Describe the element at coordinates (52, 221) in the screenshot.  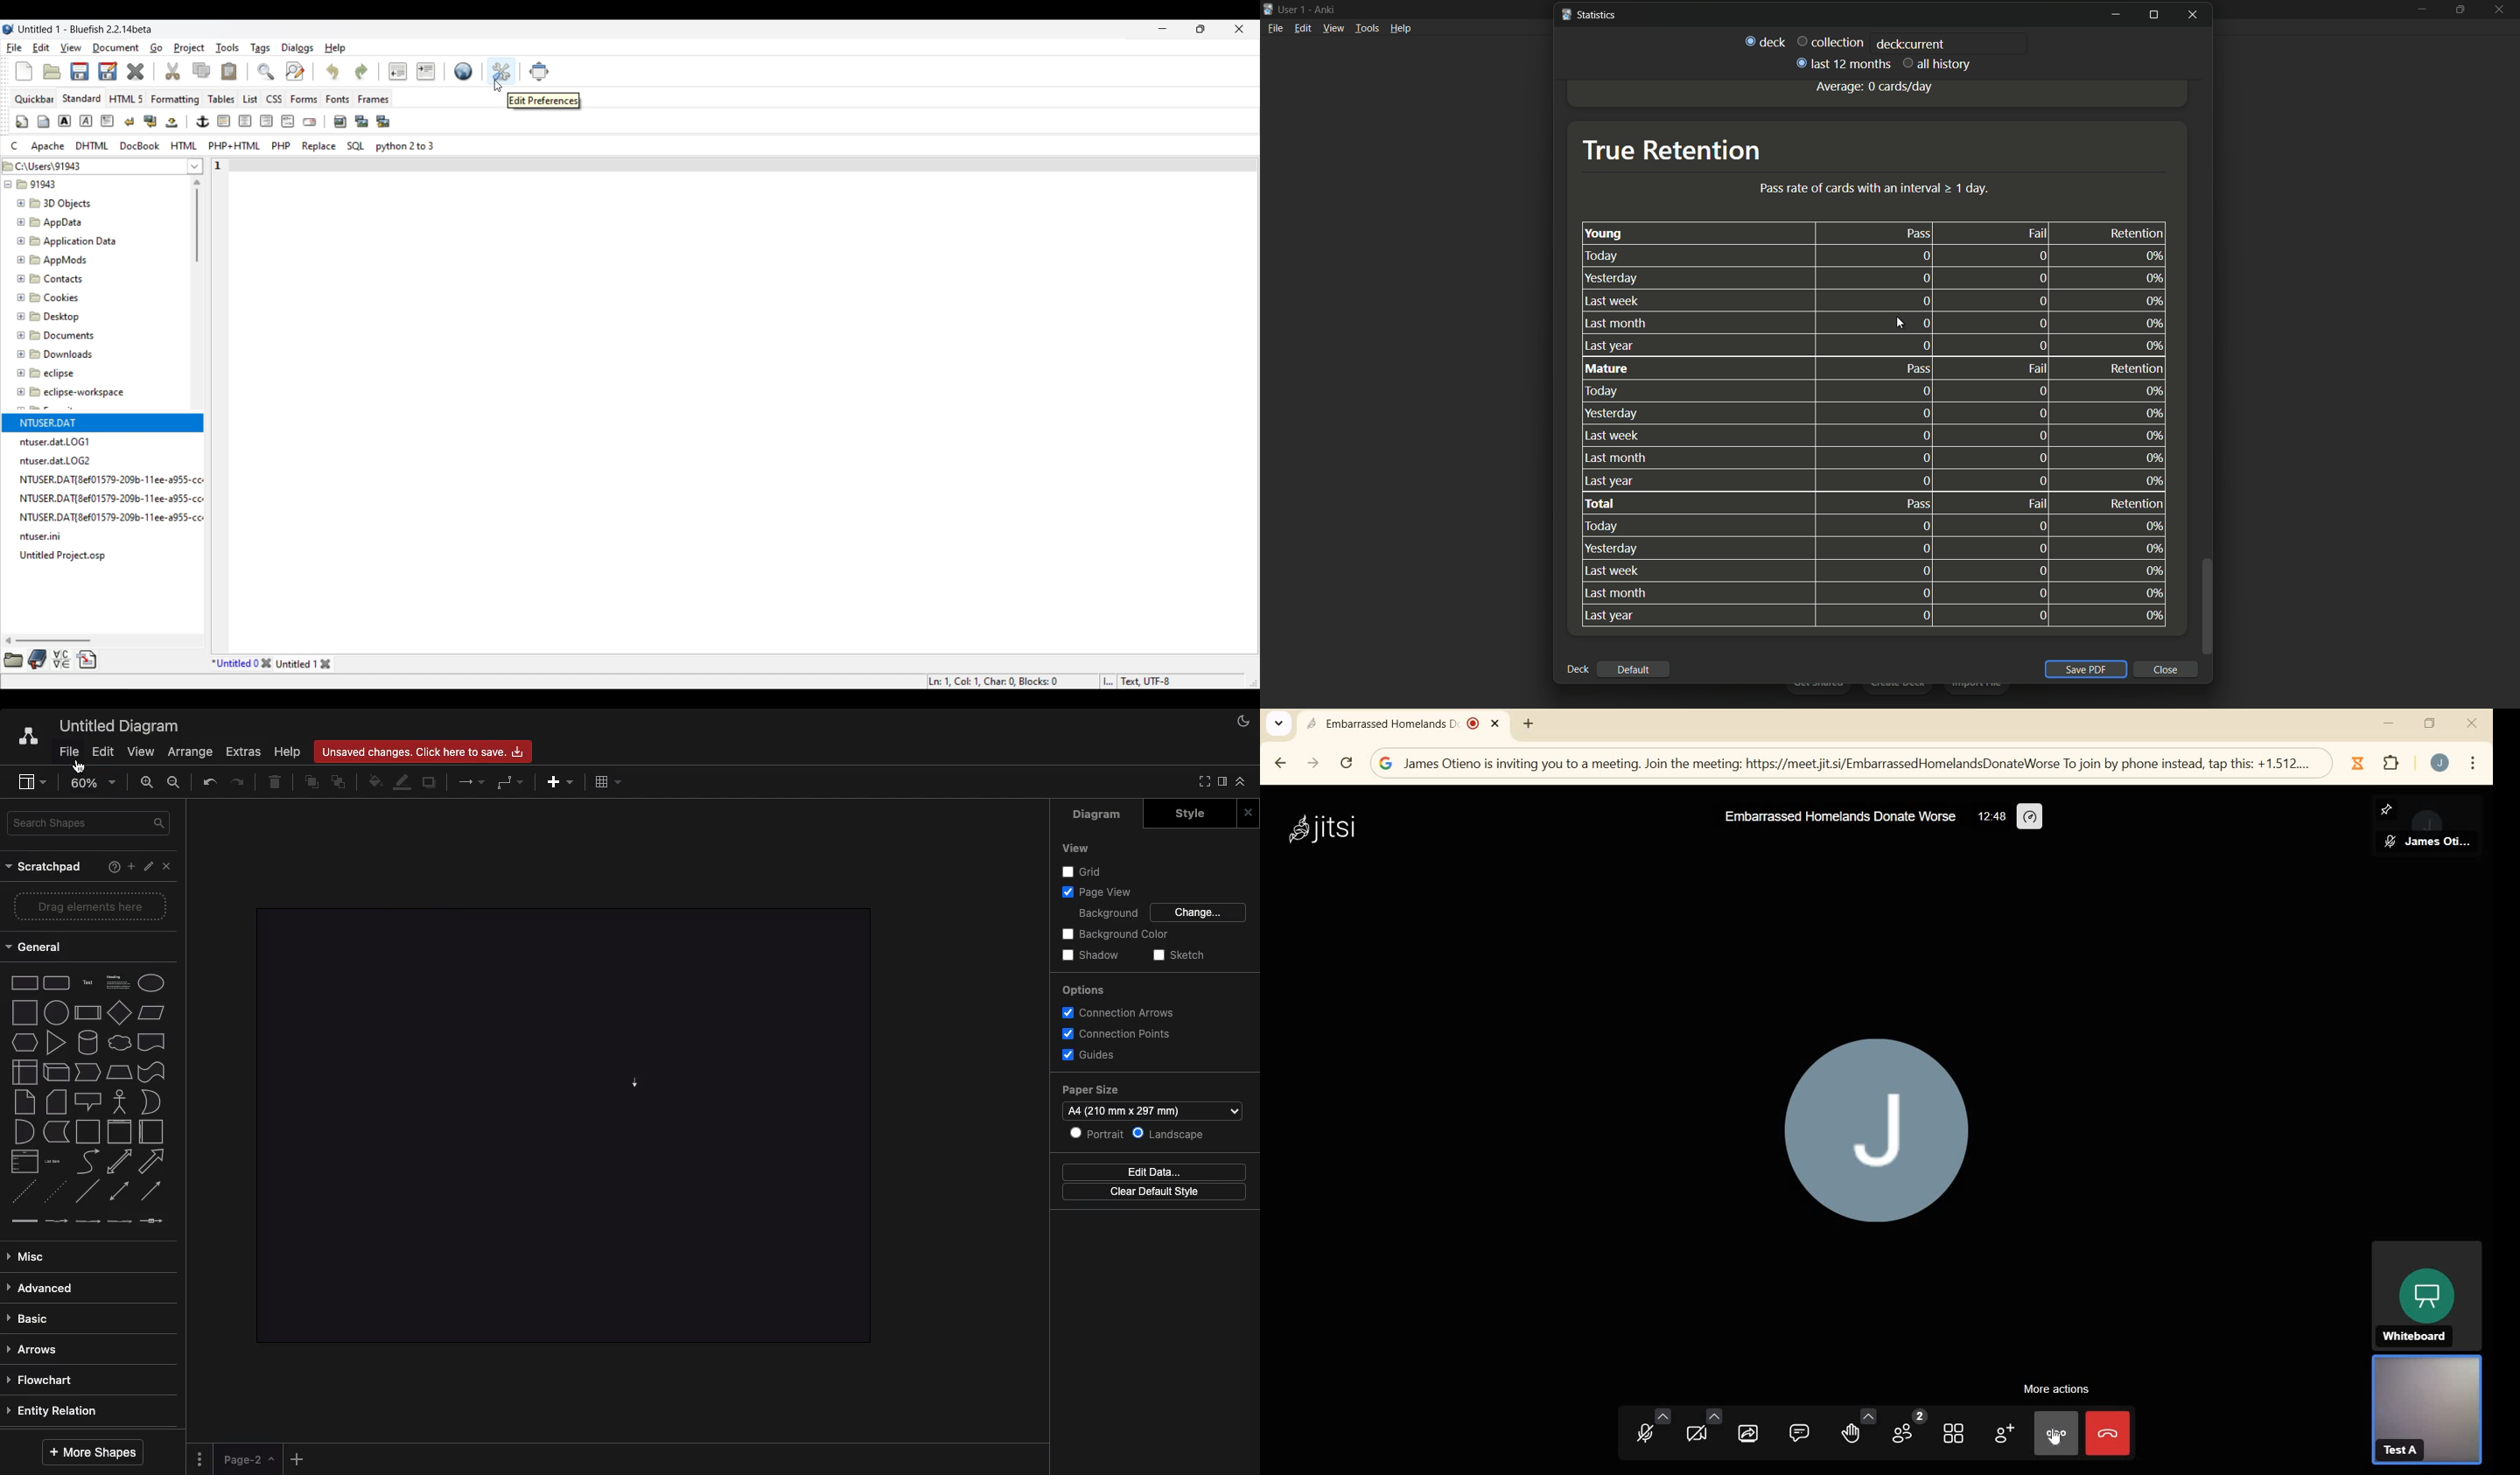
I see `AppData` at that location.